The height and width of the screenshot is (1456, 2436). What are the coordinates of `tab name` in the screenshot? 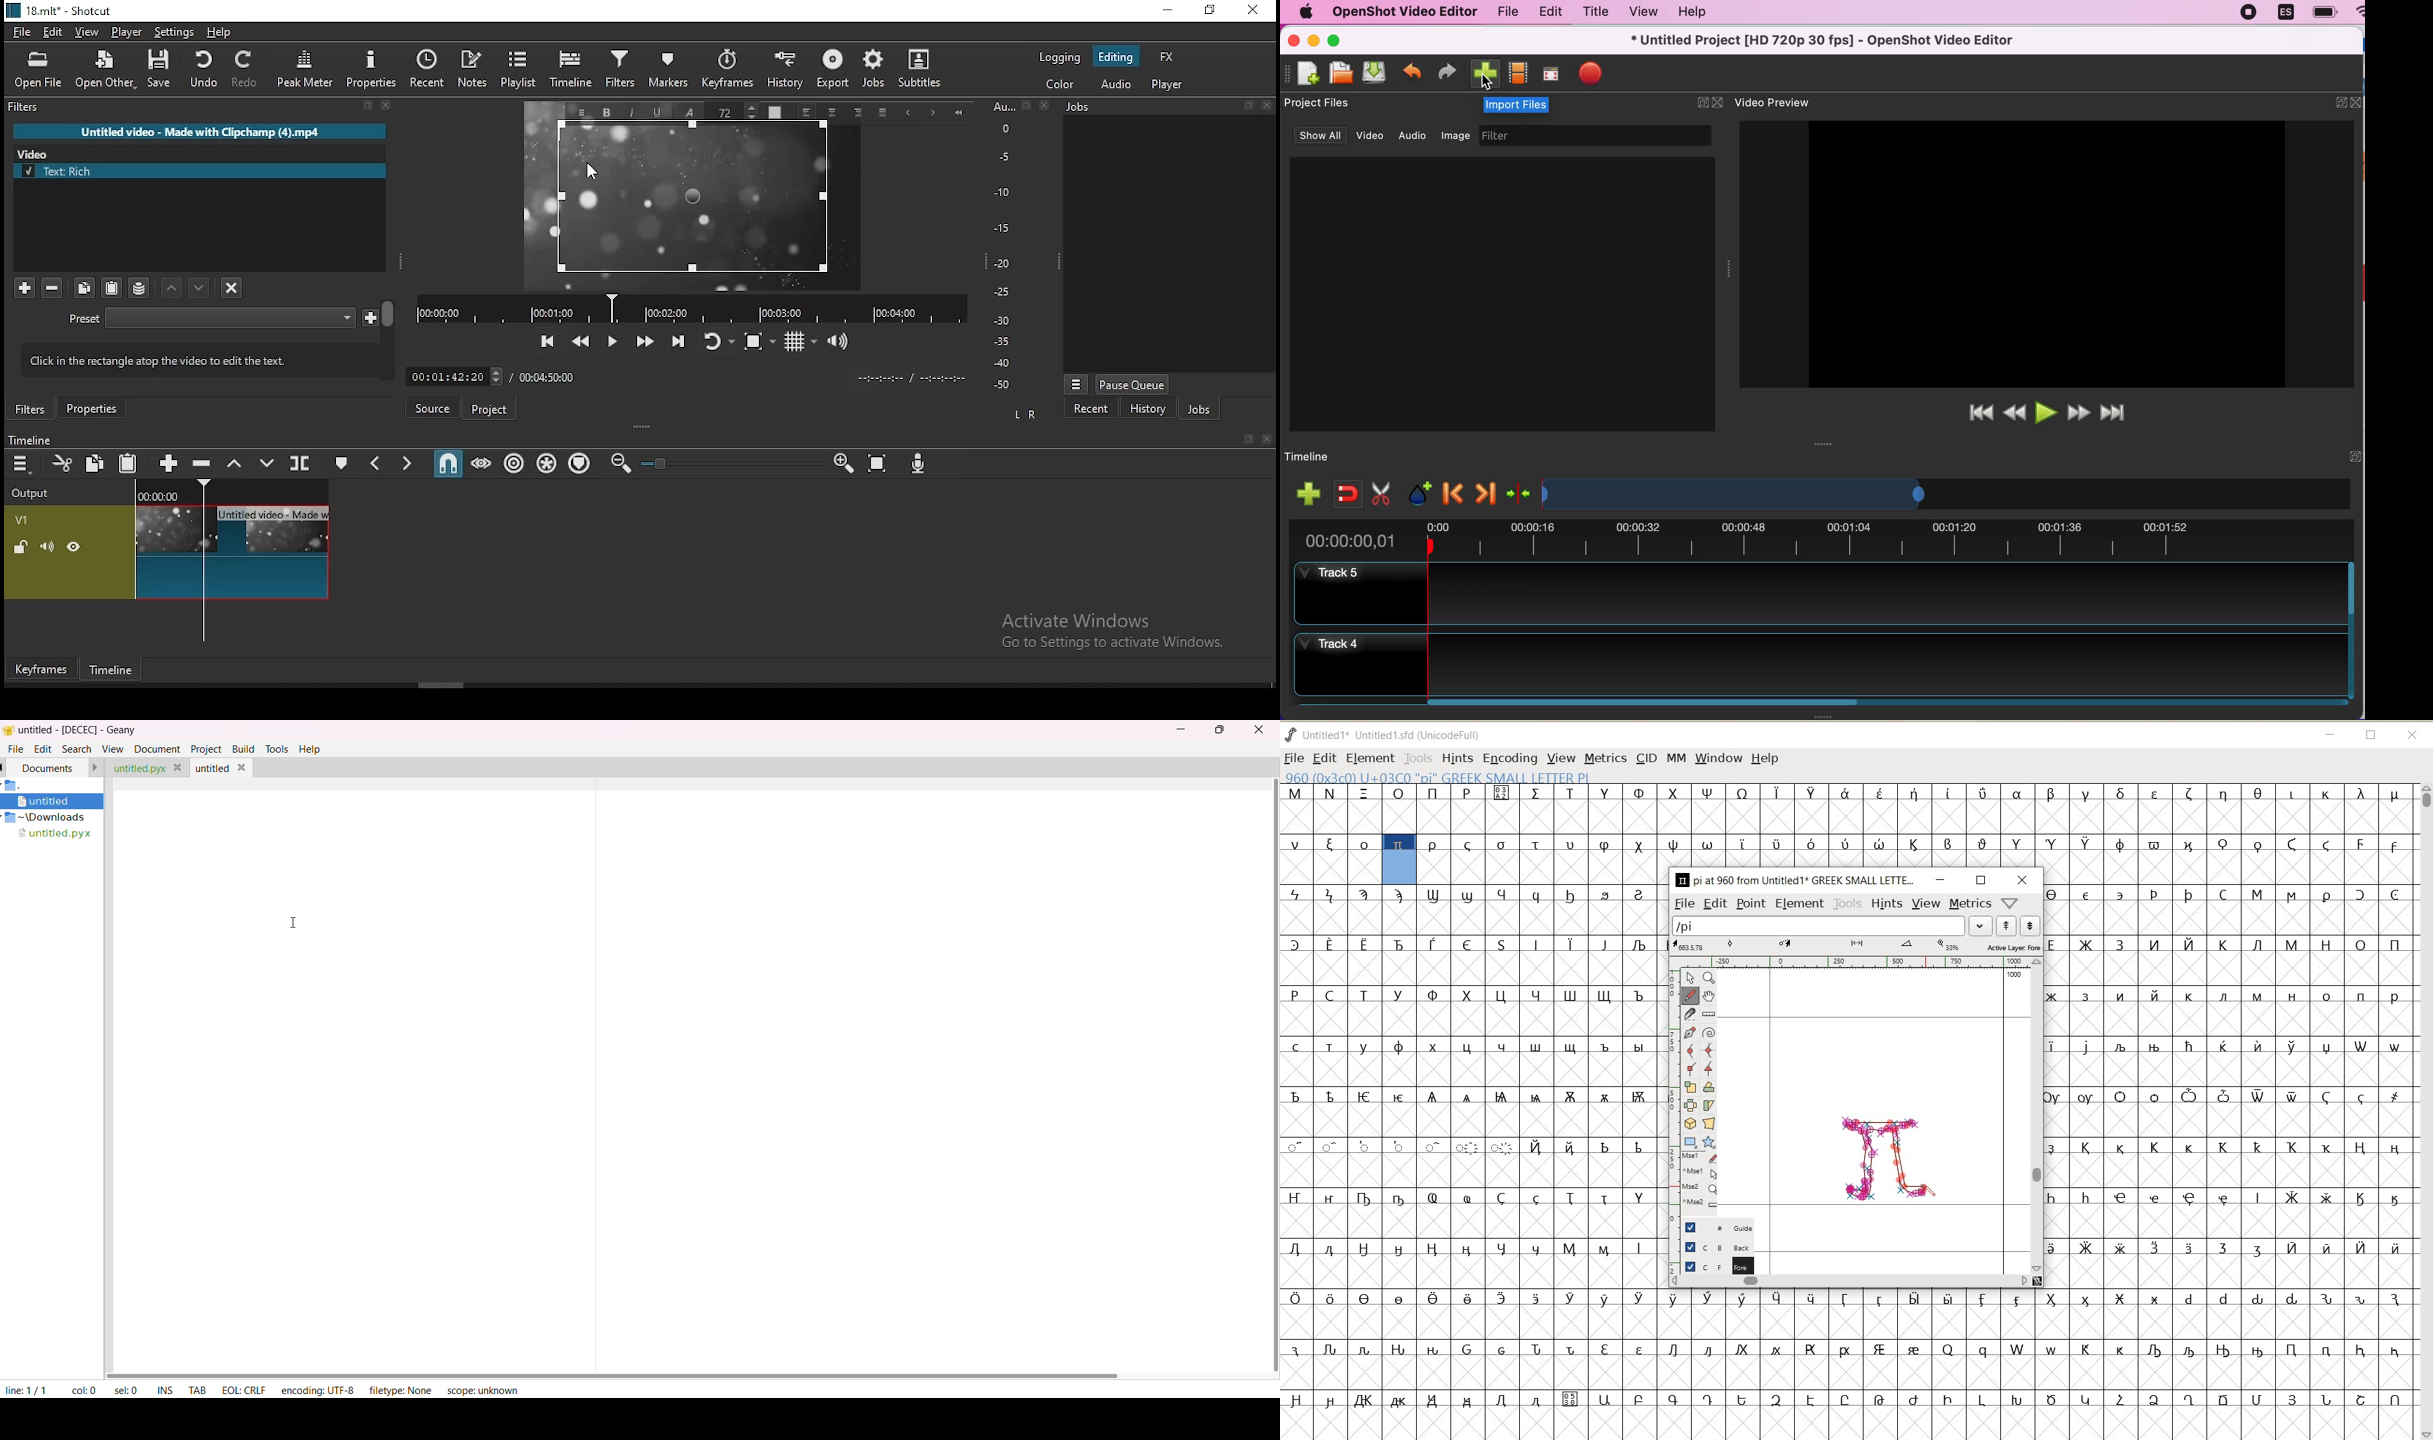 It's located at (213, 768).